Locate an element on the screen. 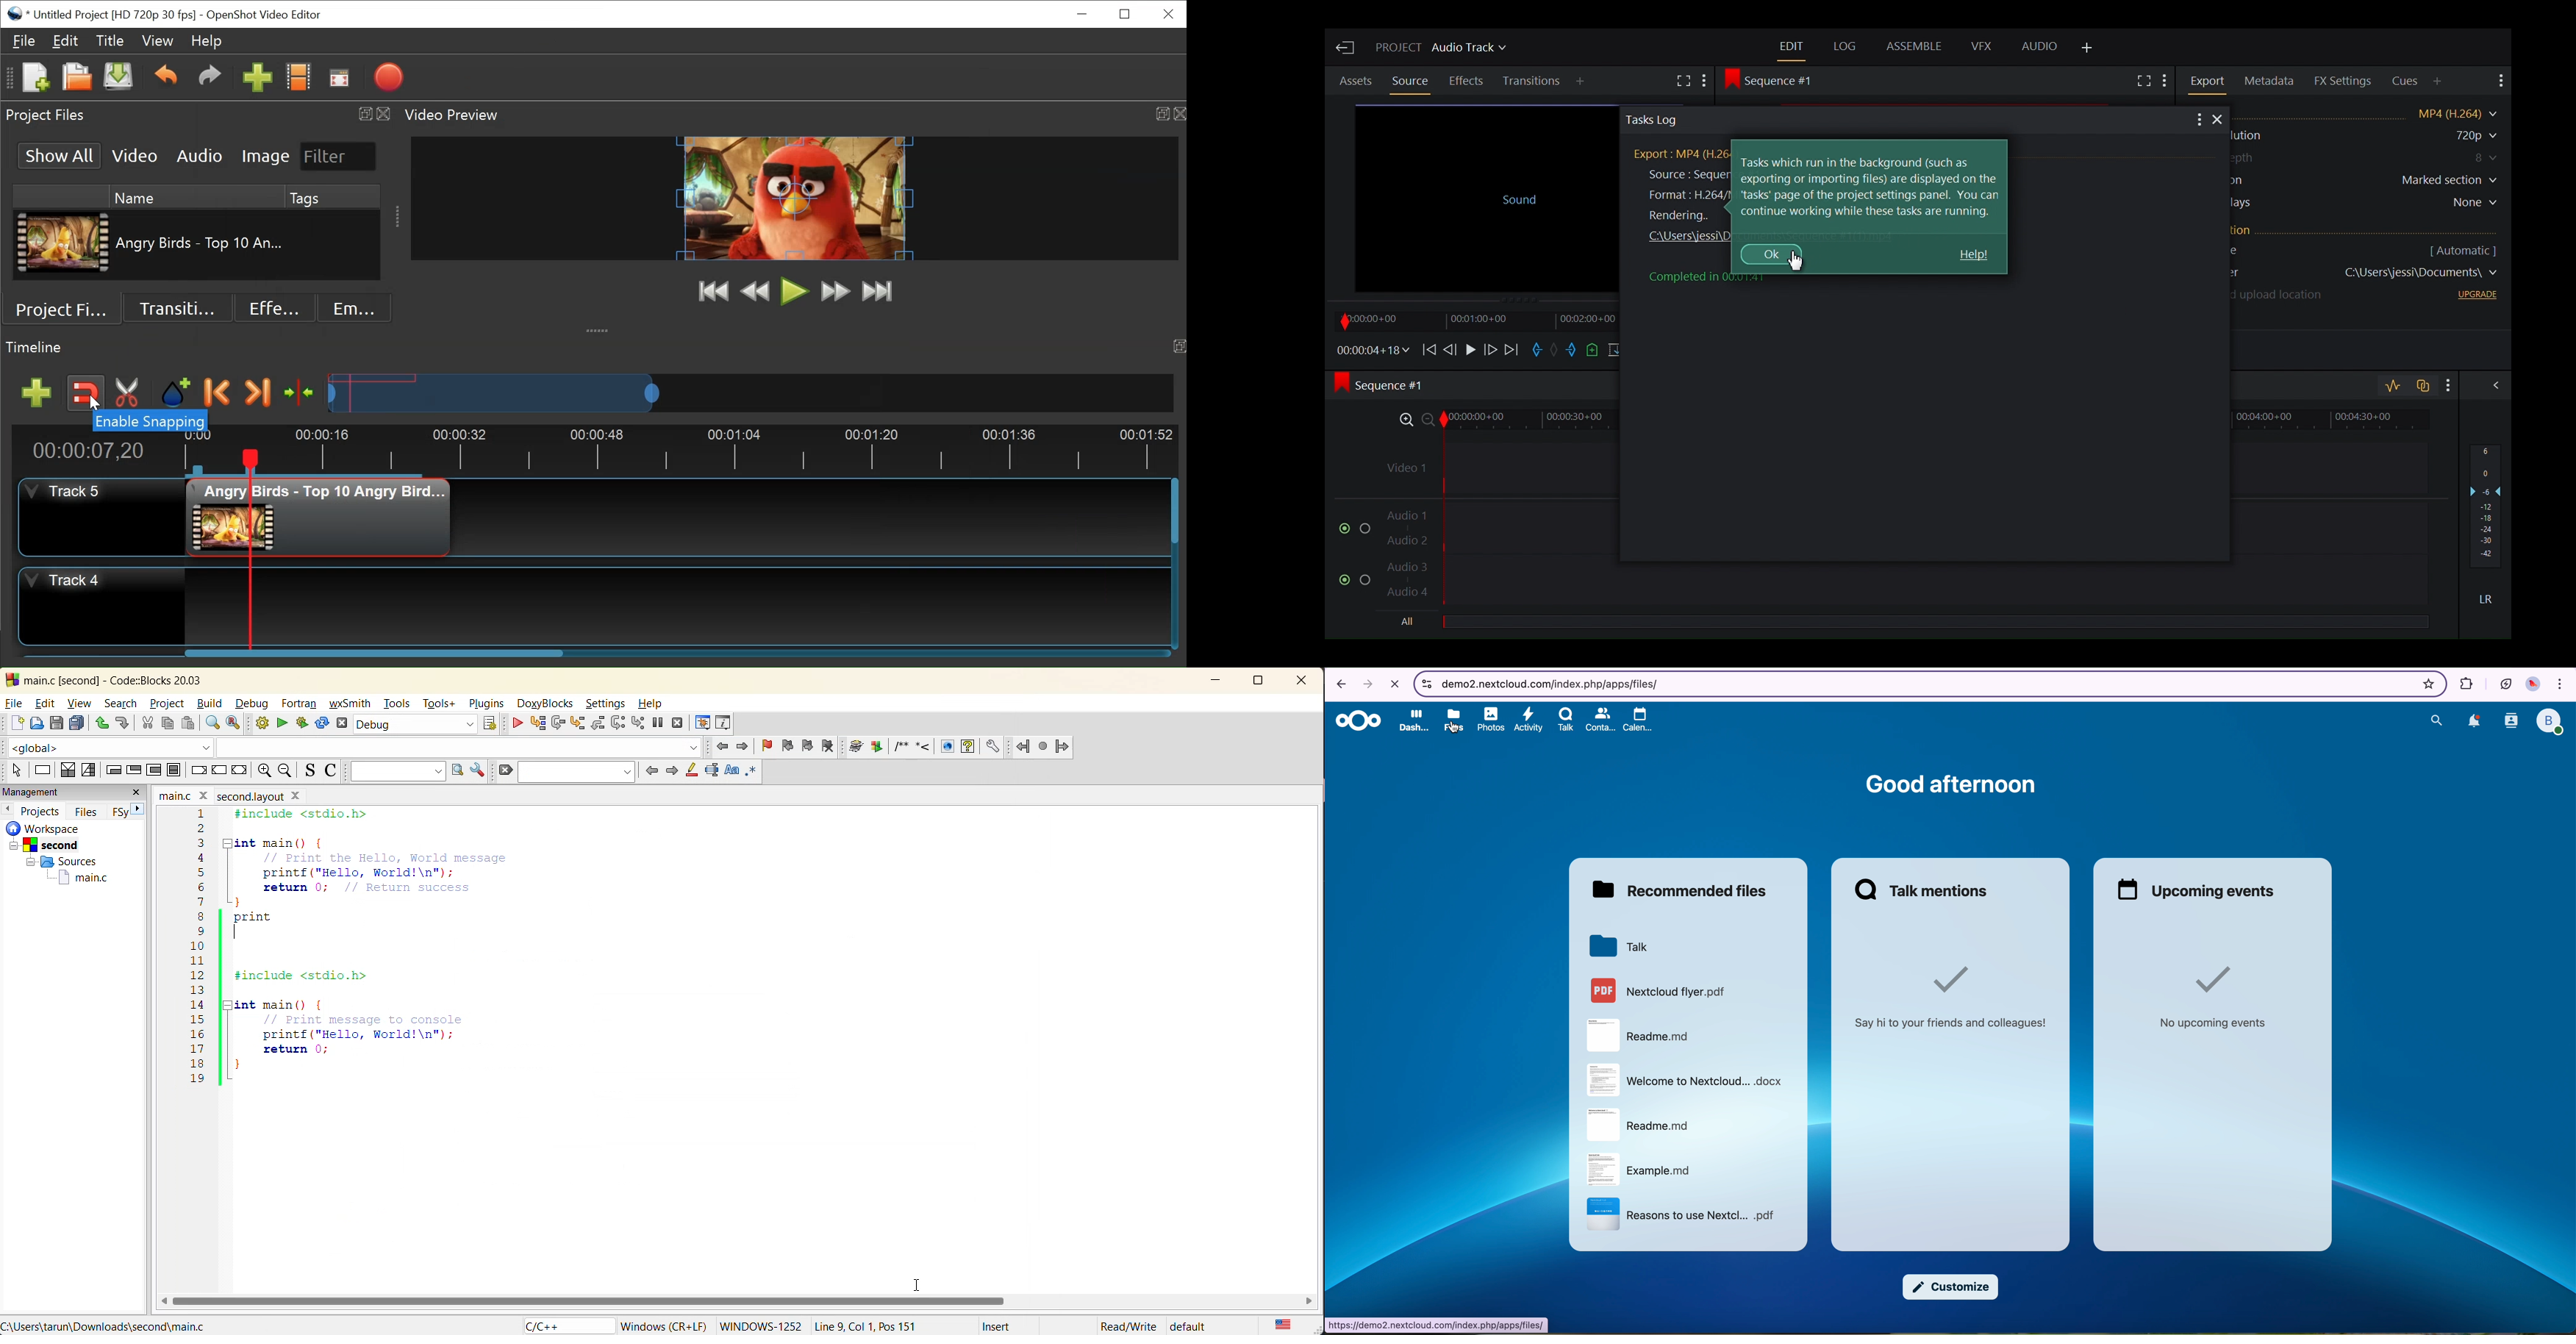  close is located at coordinates (299, 798).